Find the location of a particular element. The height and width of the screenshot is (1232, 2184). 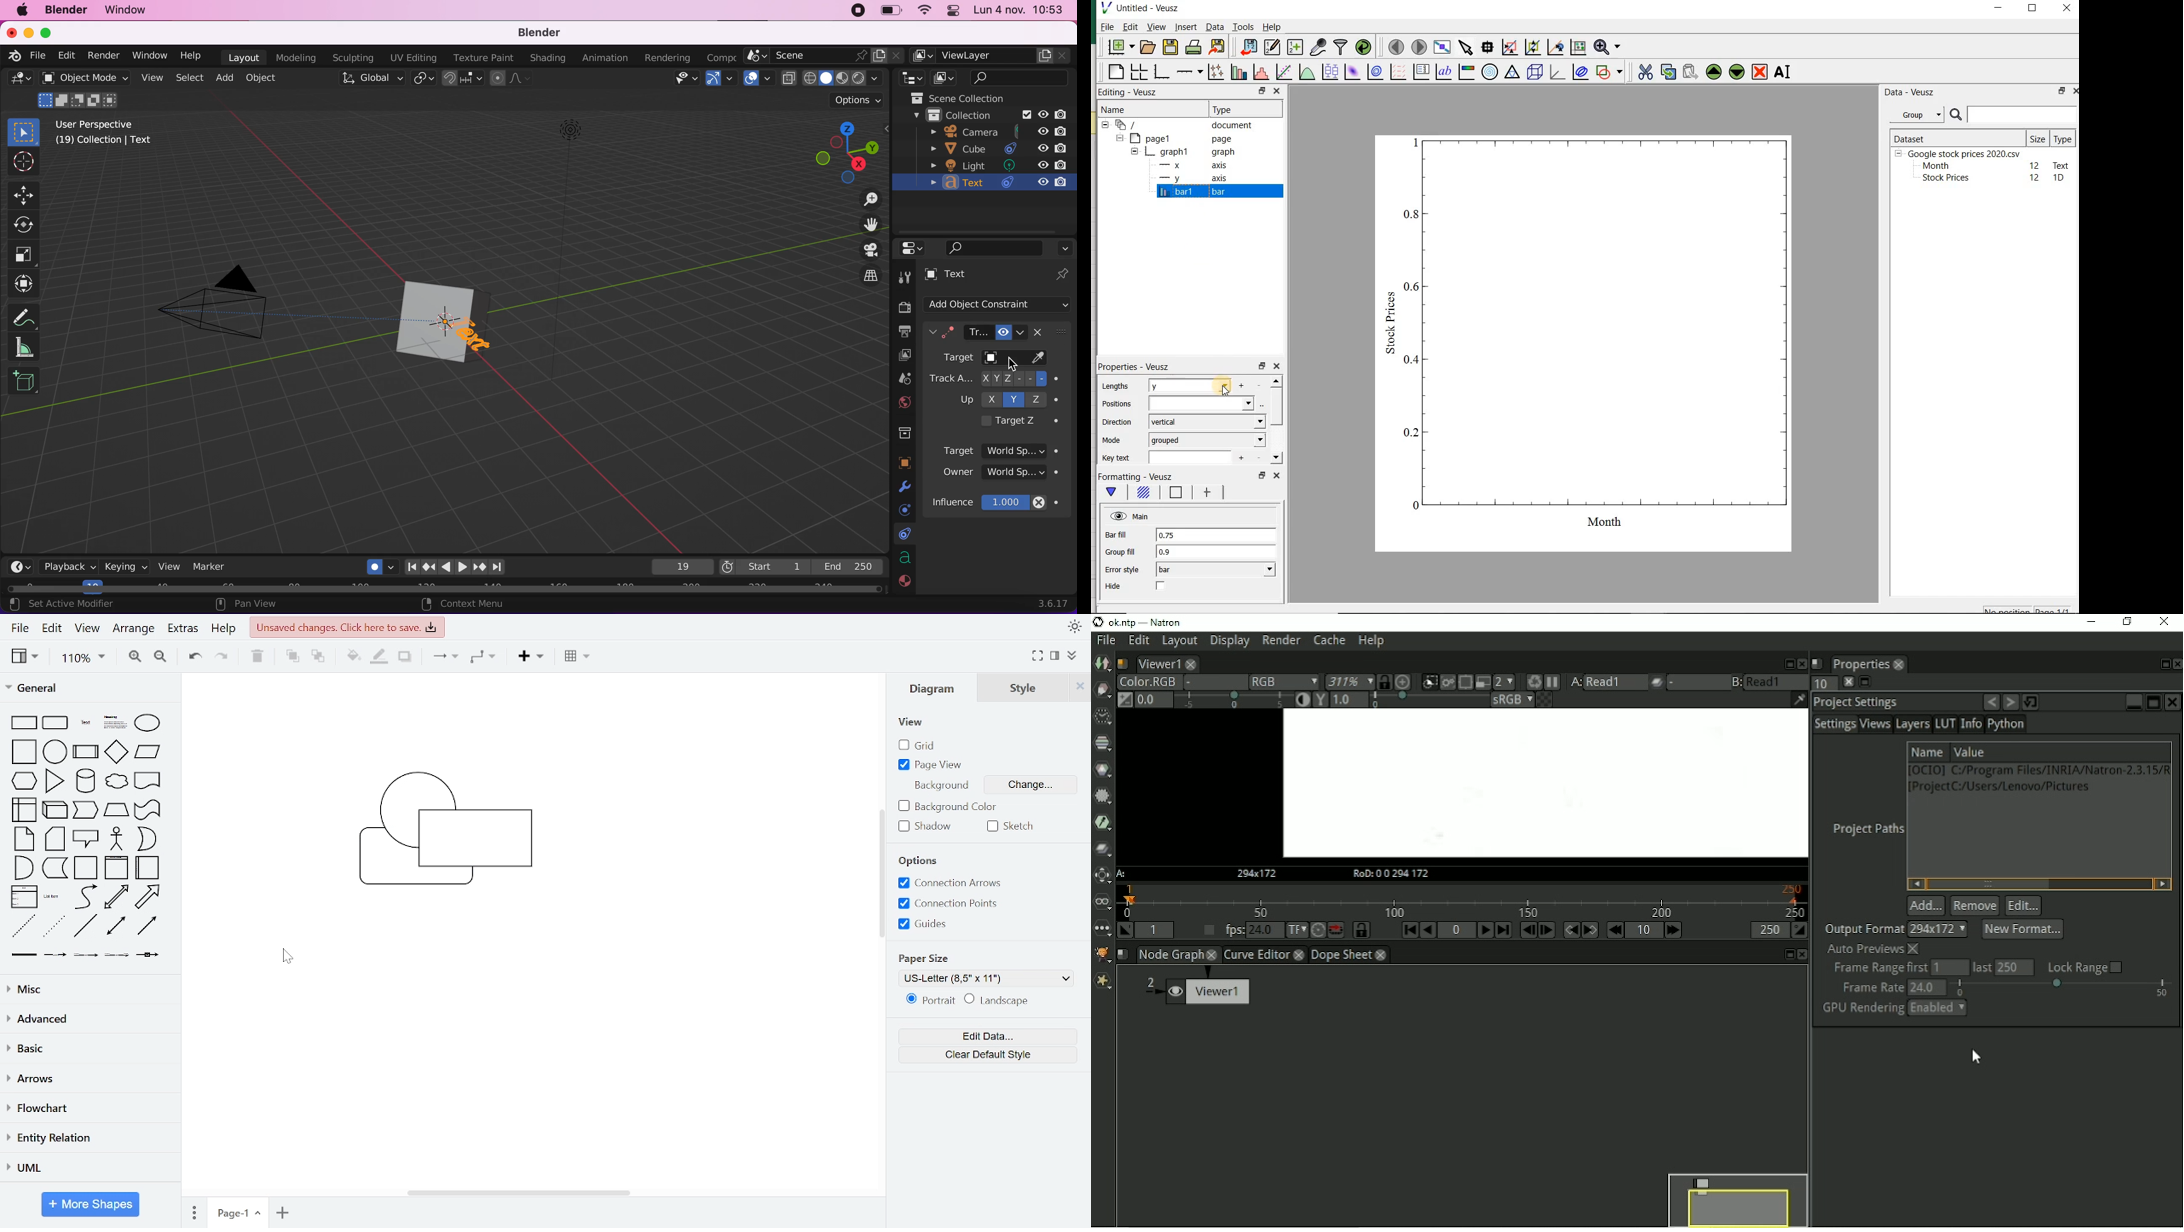

page view is located at coordinates (931, 765).